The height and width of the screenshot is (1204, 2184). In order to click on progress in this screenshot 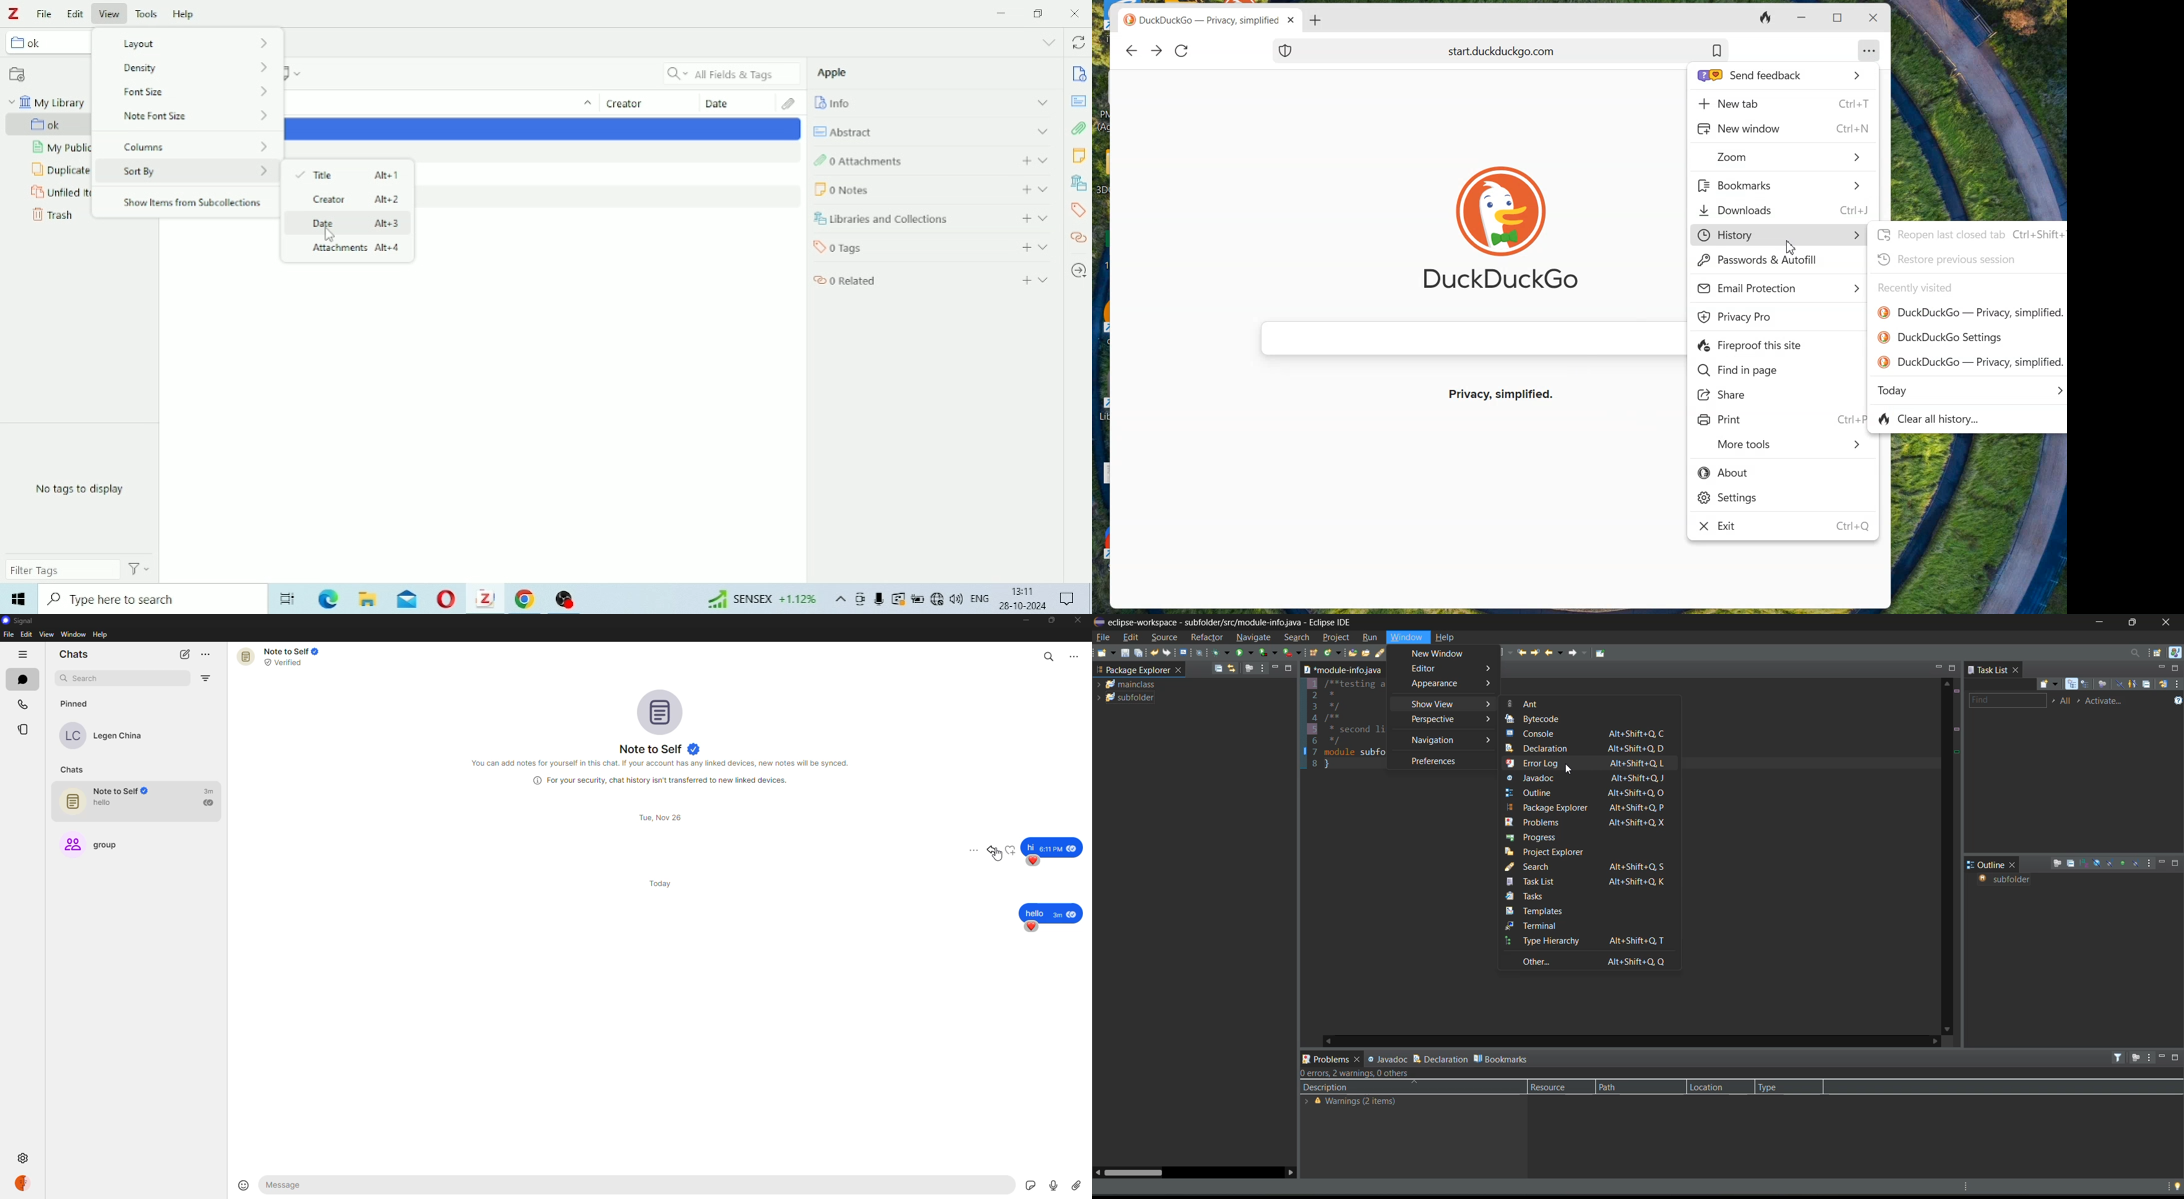, I will do `click(1534, 836)`.